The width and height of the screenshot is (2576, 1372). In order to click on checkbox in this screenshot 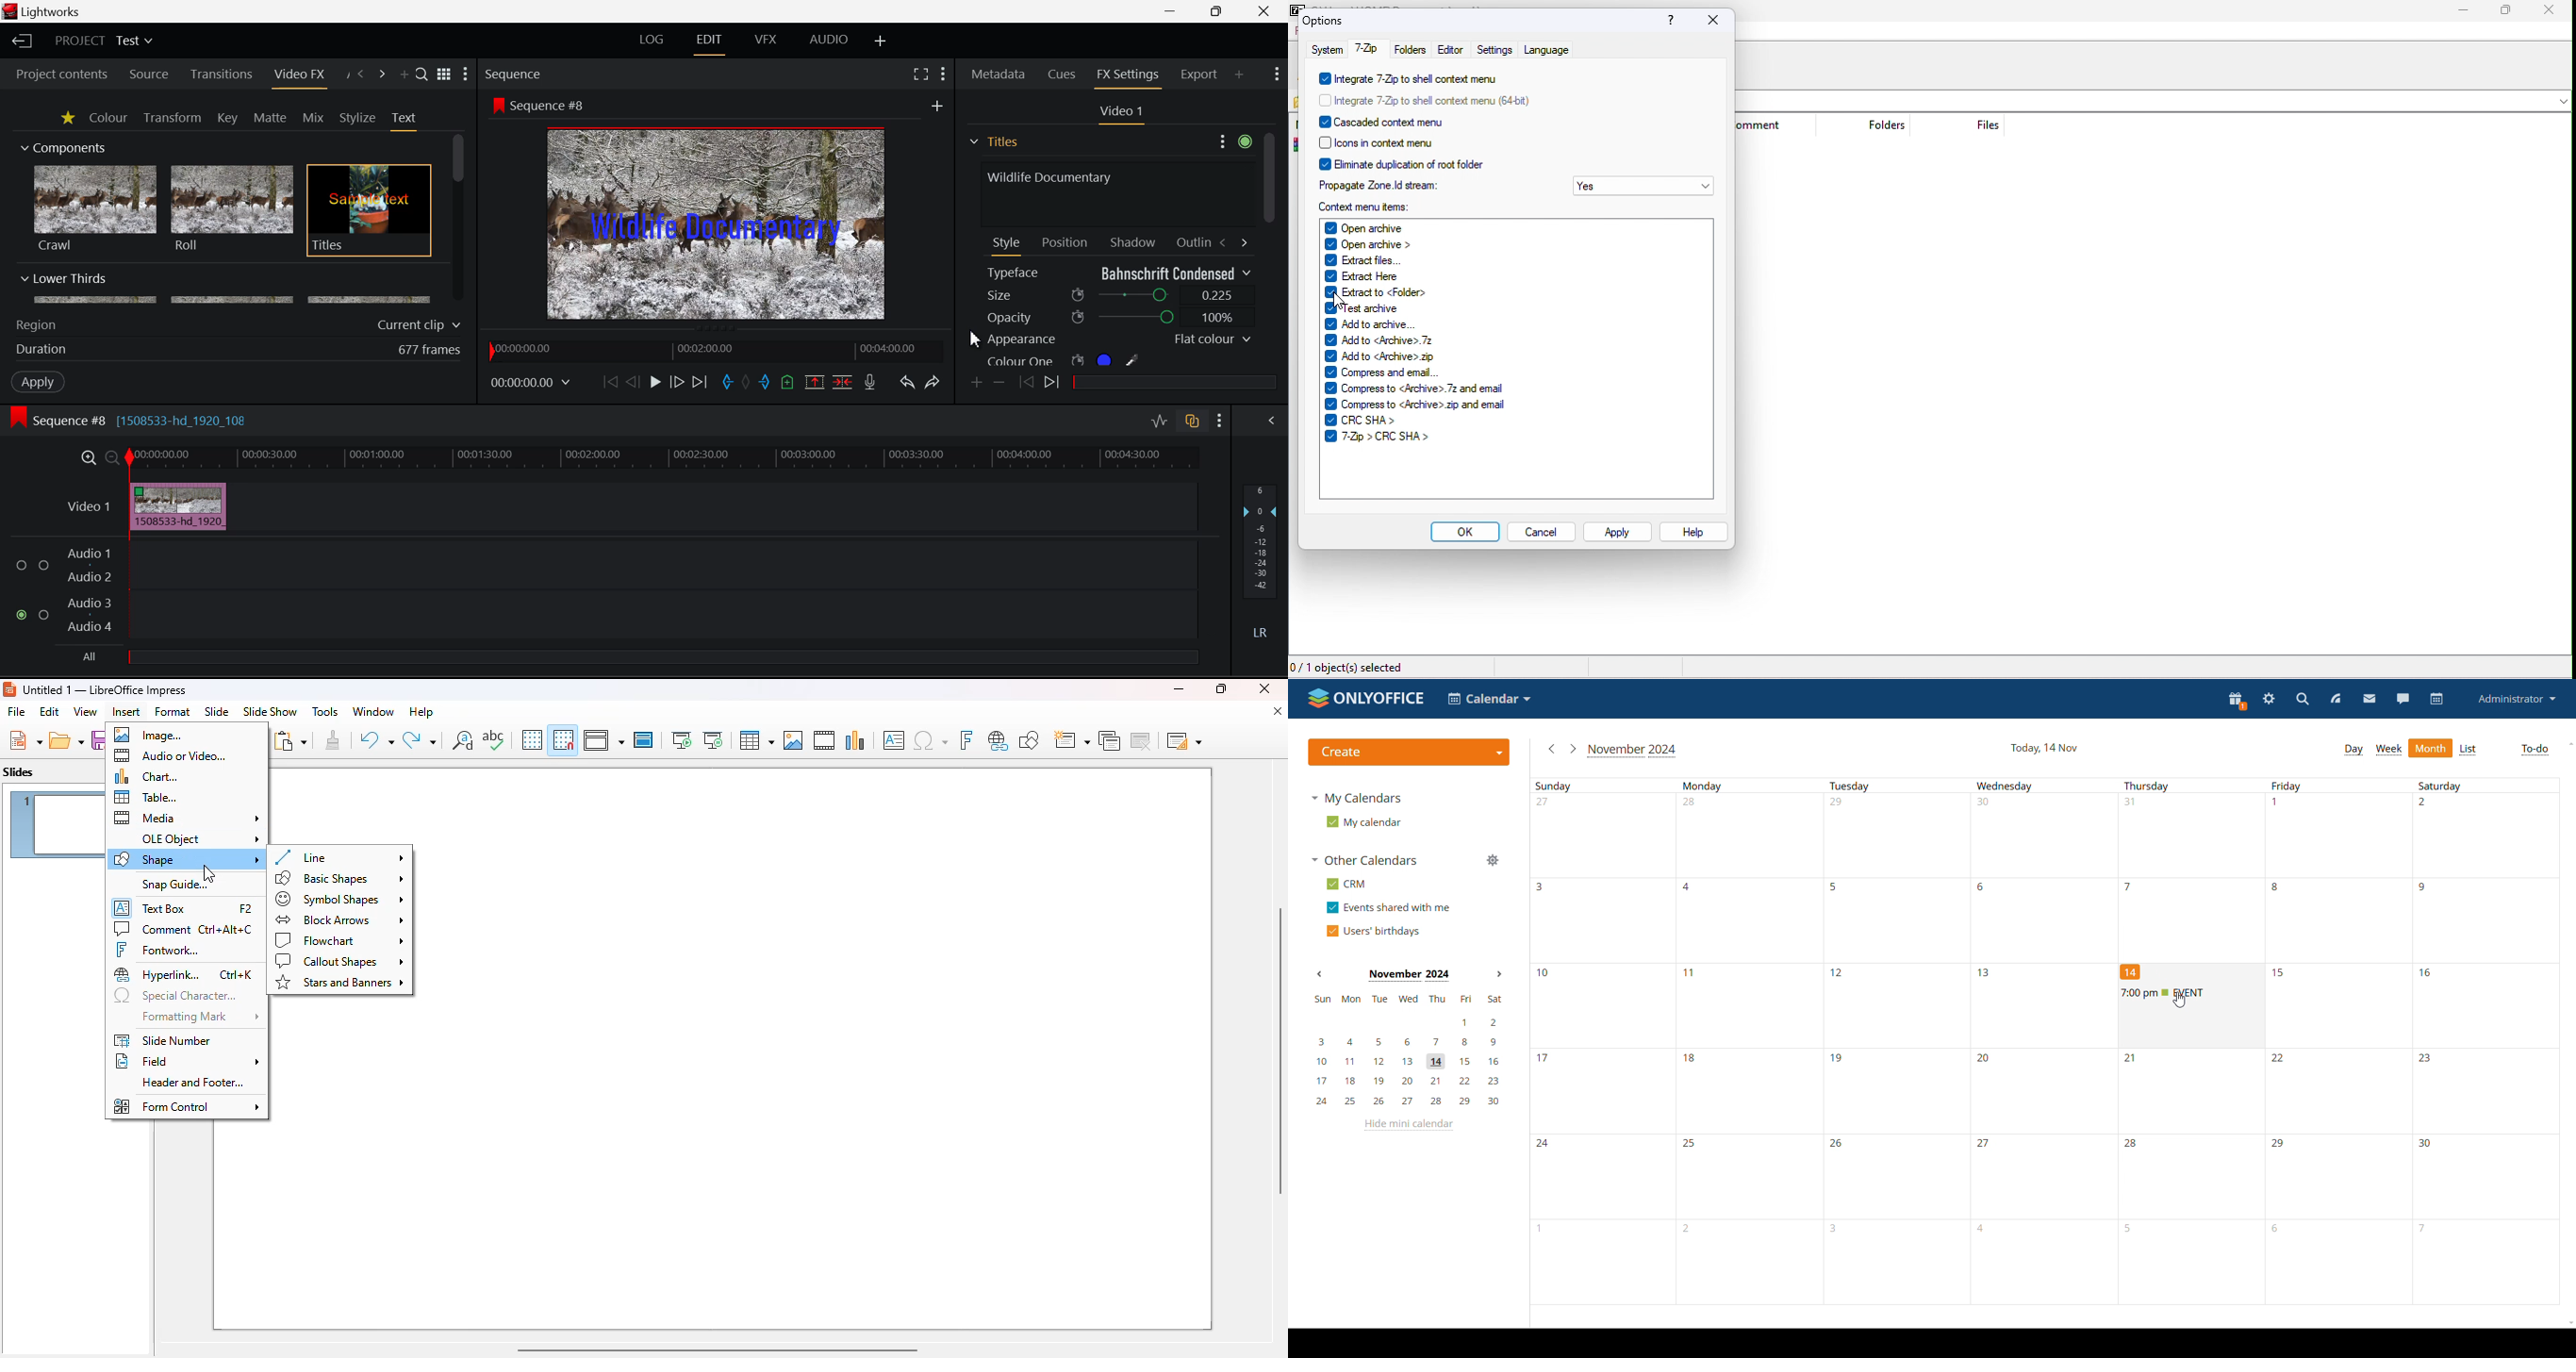, I will do `click(46, 616)`.